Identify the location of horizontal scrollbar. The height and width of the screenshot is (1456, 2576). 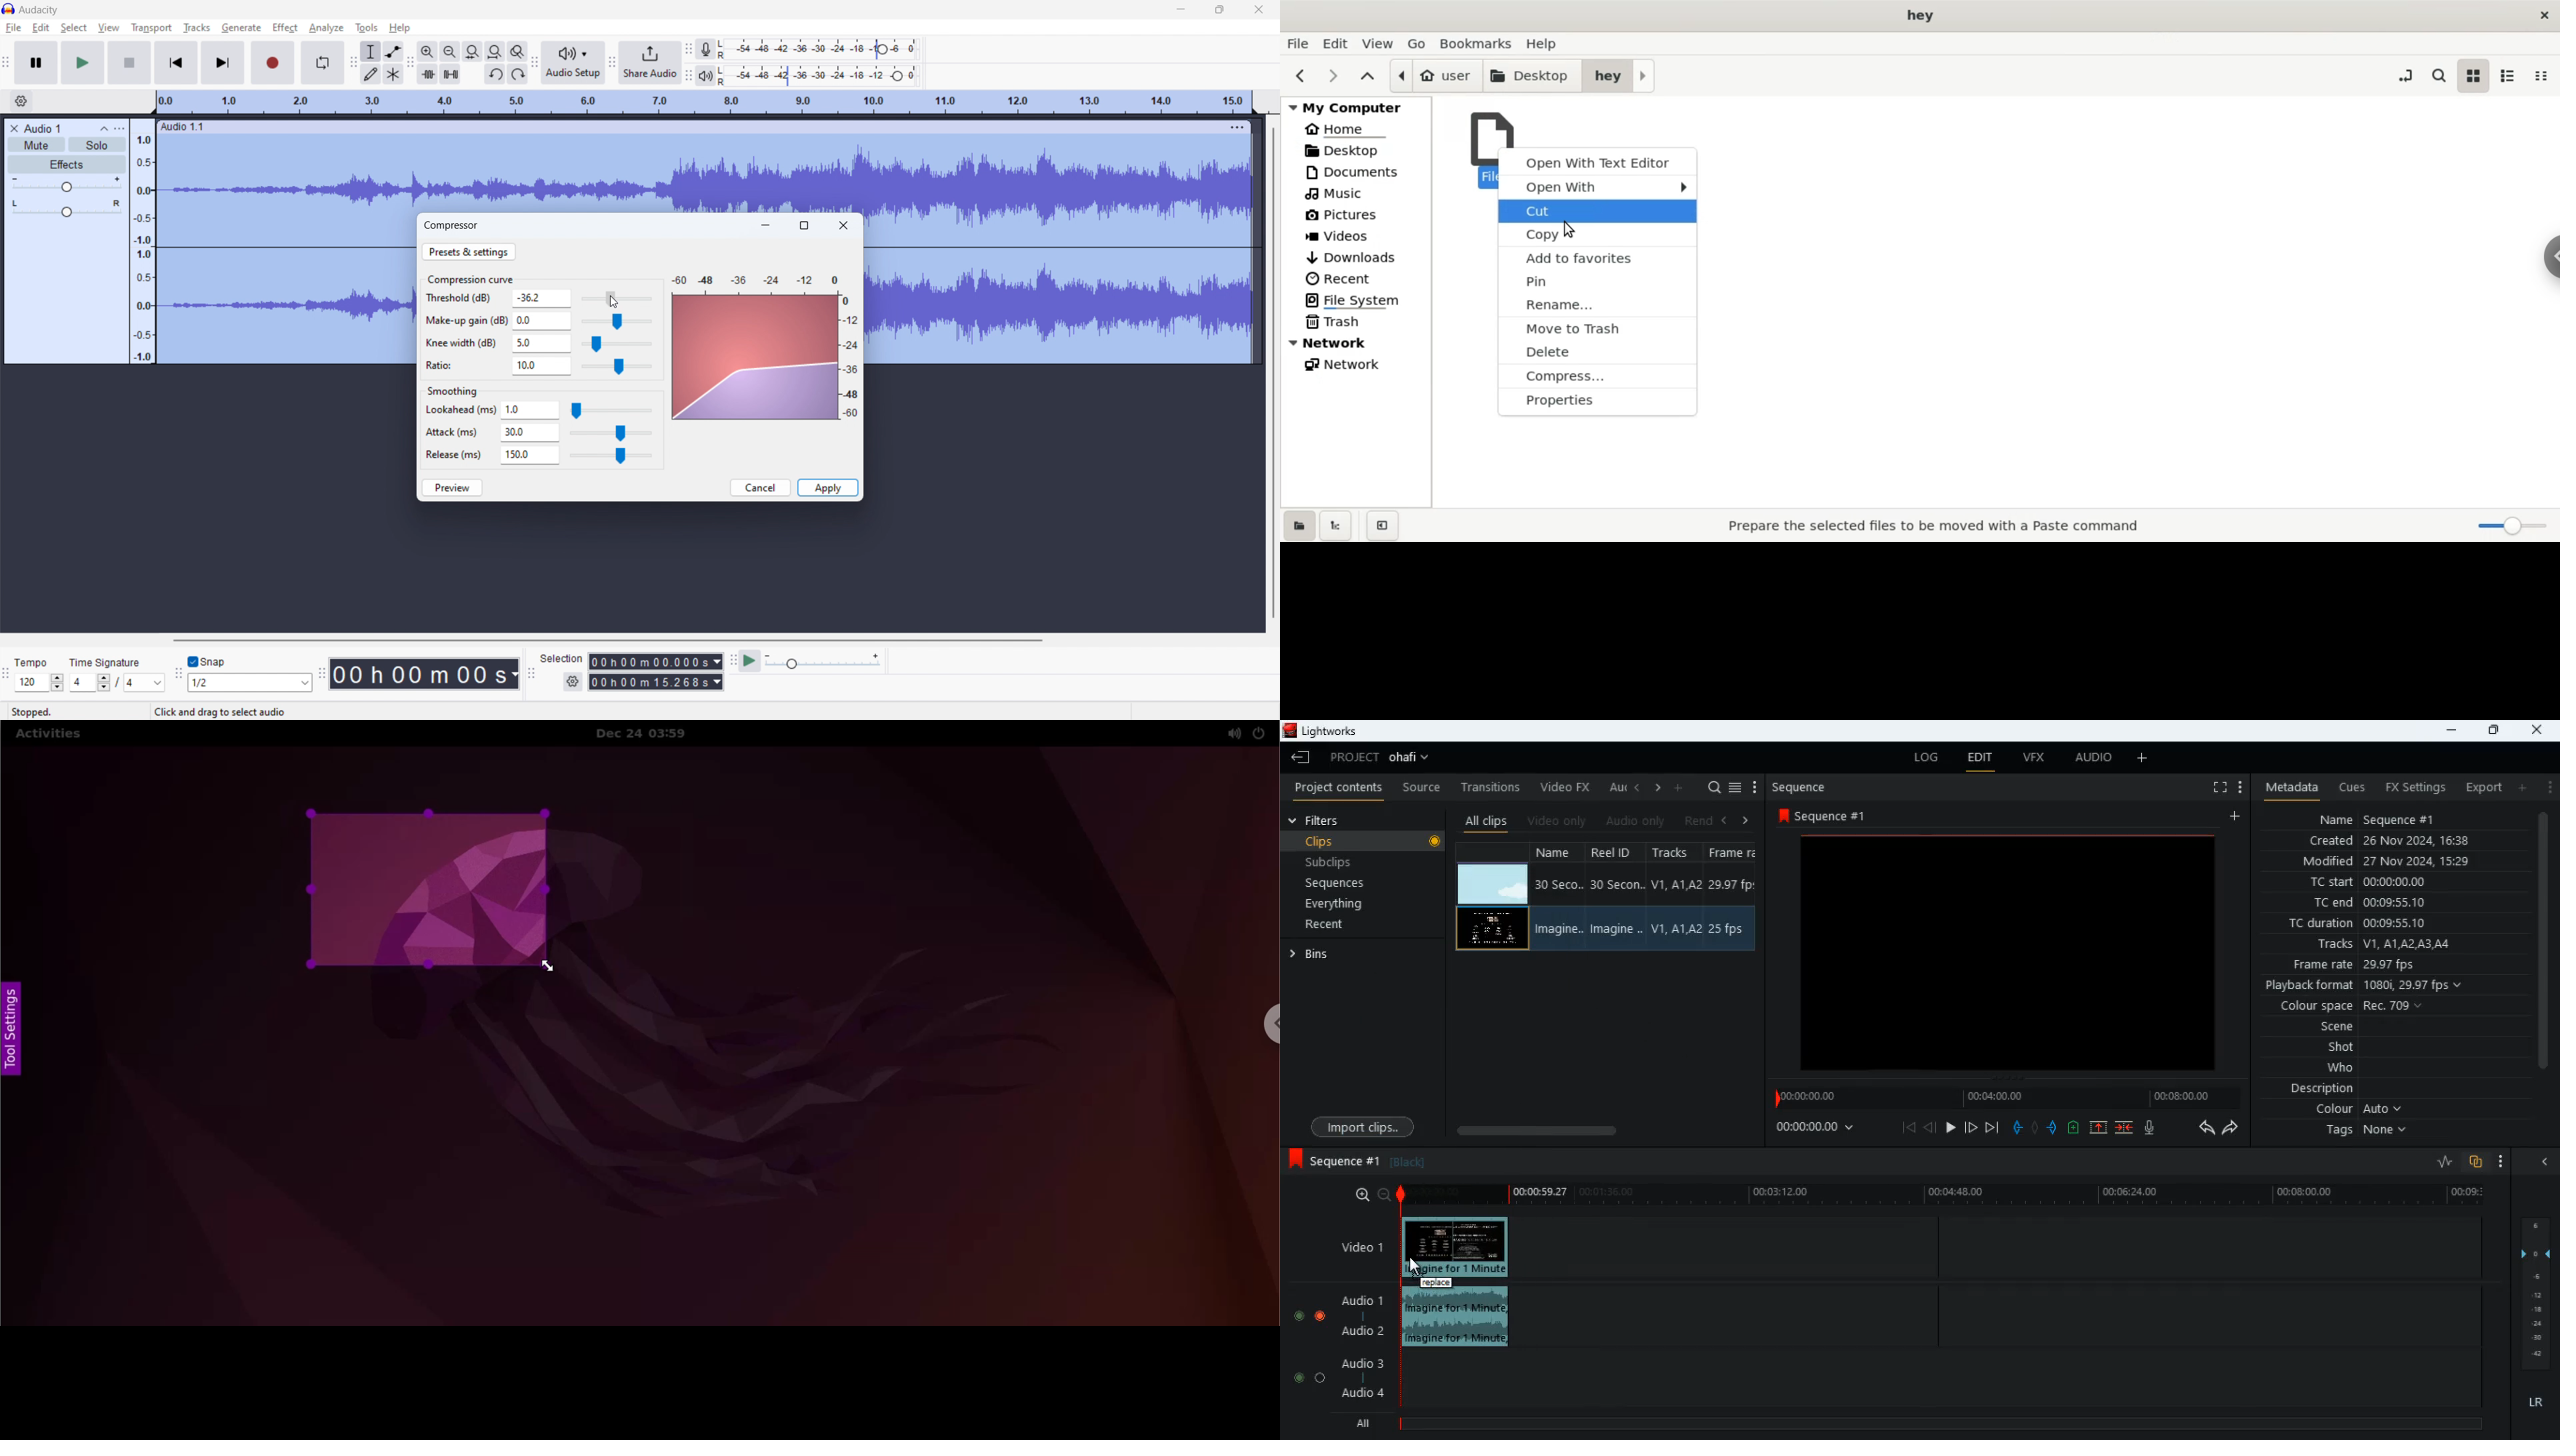
(606, 640).